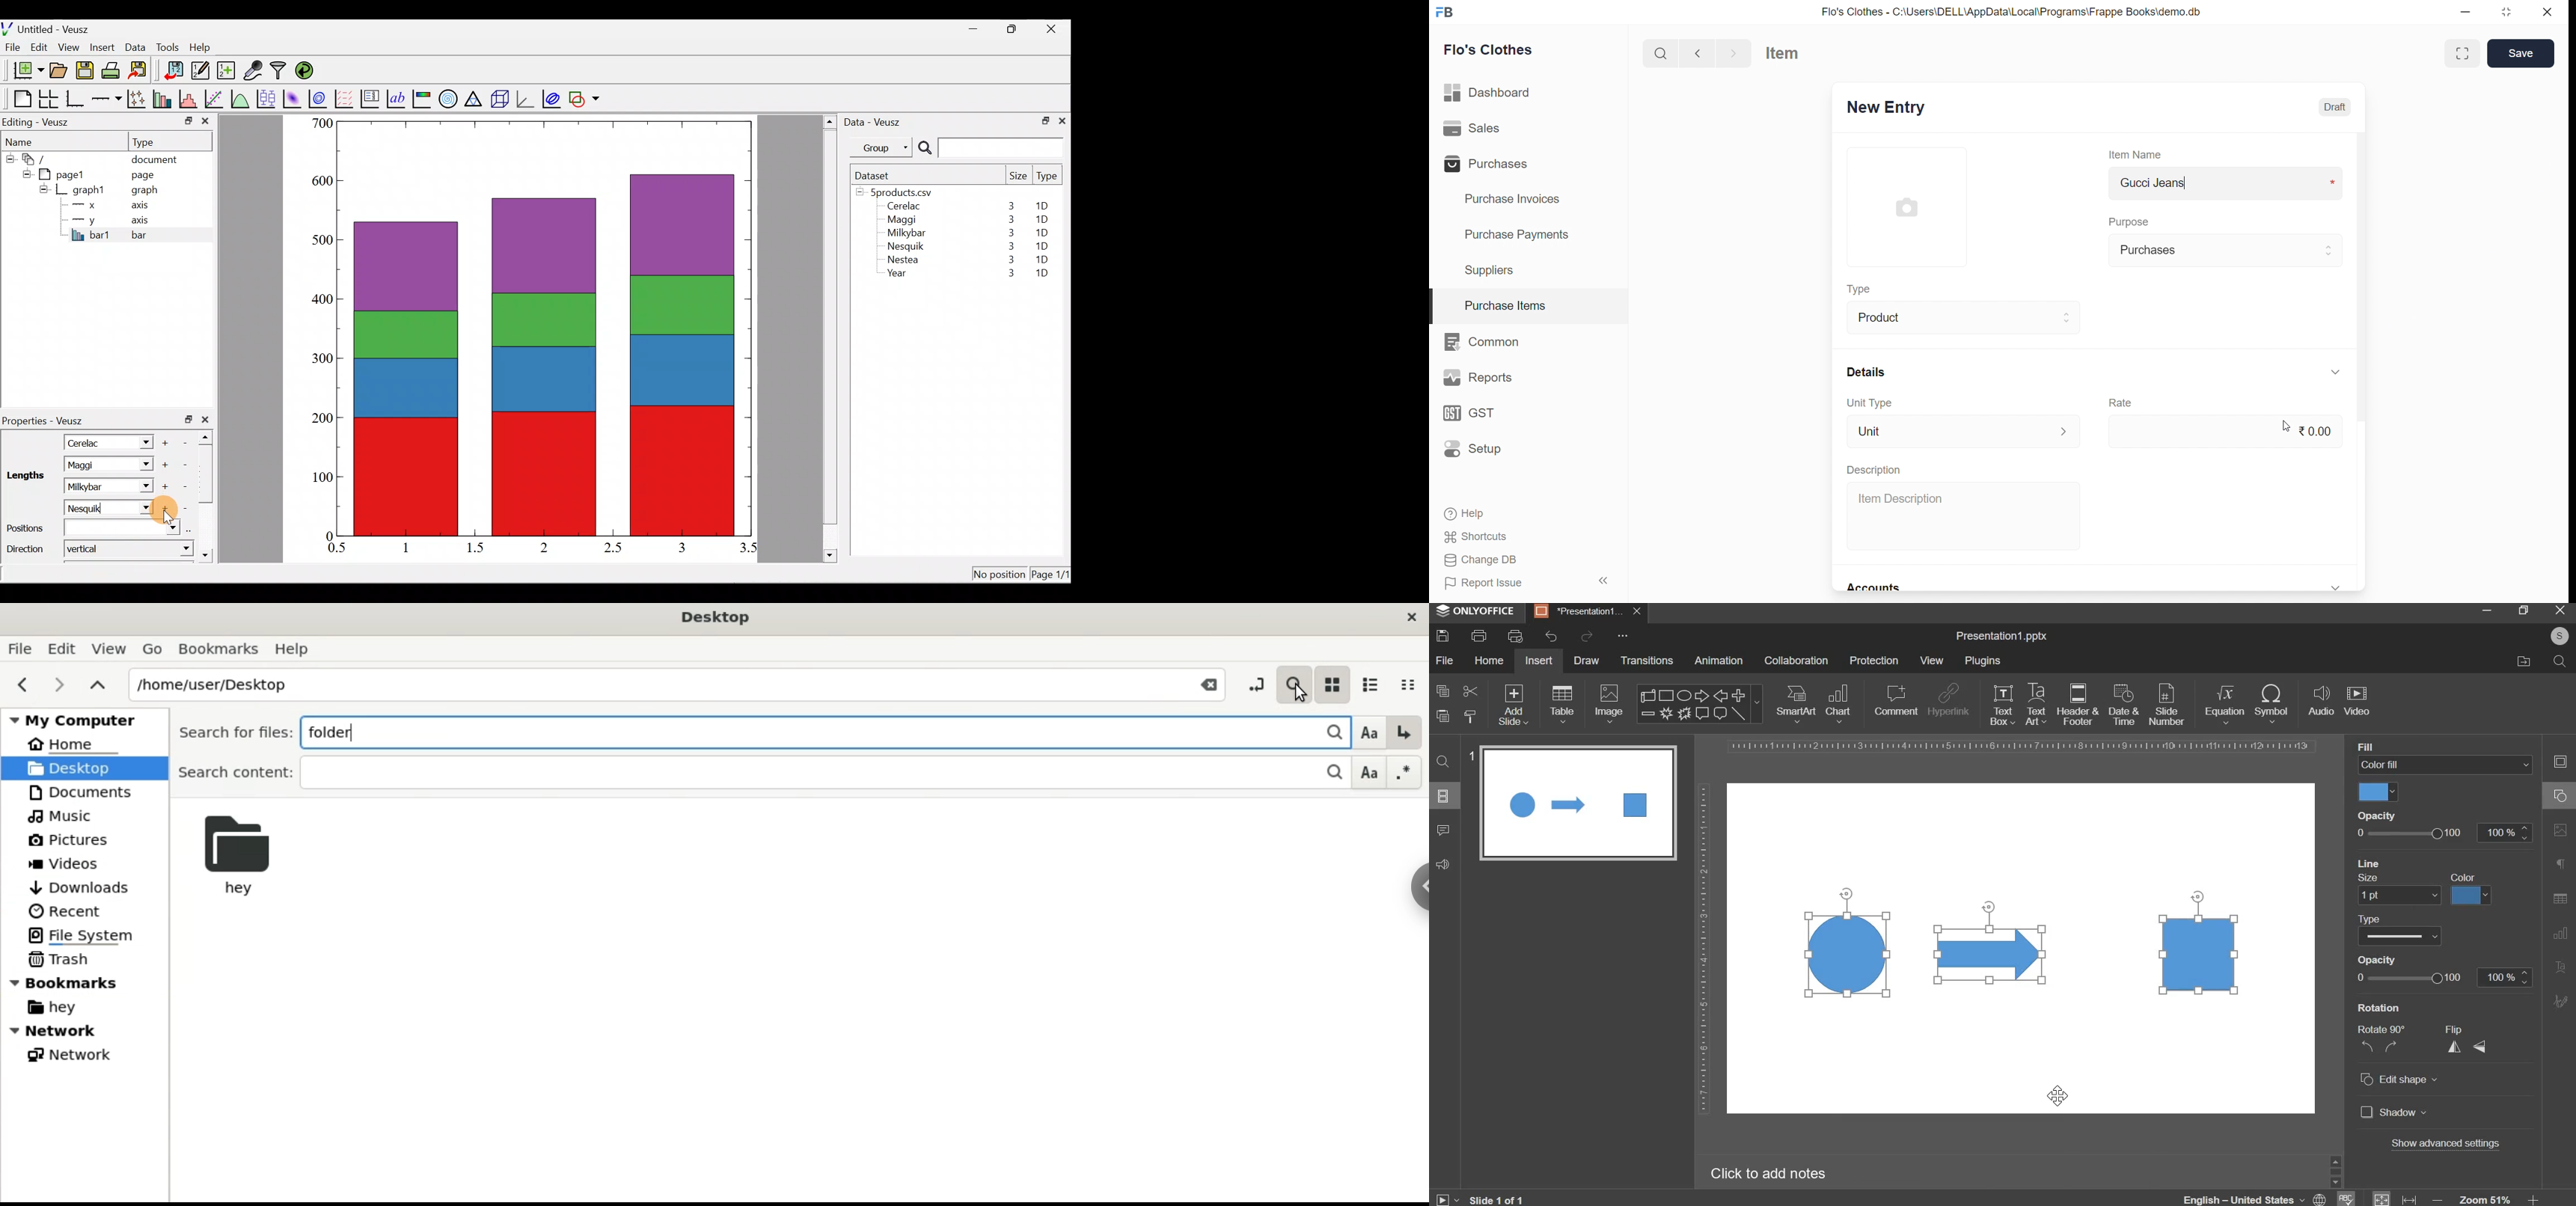 This screenshot has height=1232, width=2576. Describe the element at coordinates (60, 71) in the screenshot. I see `Open a document` at that location.